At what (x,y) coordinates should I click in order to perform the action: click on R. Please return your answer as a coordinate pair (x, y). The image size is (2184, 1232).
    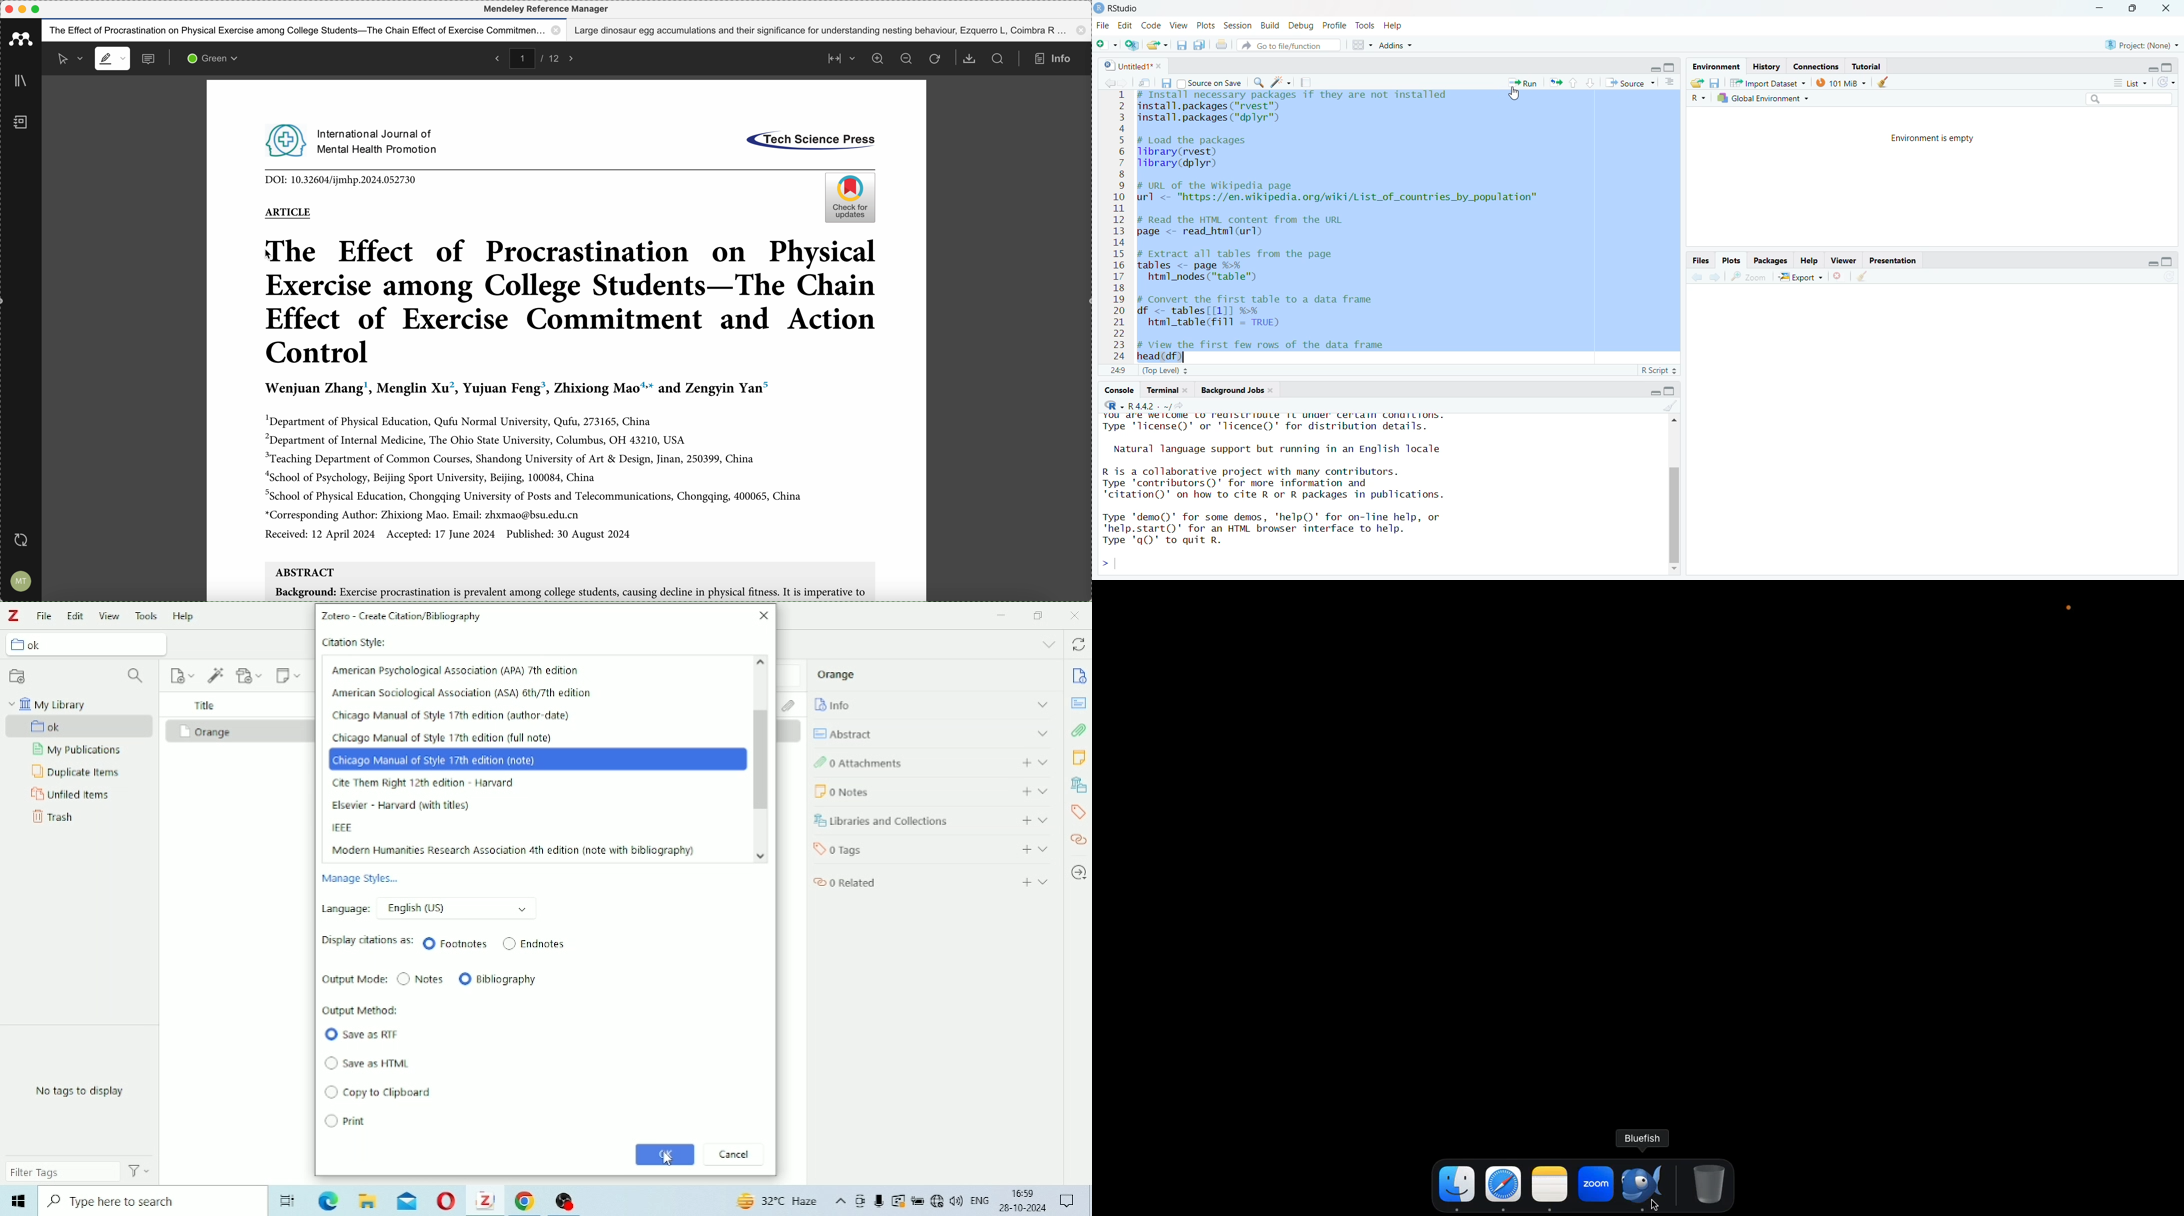
    Looking at the image, I should click on (1698, 98).